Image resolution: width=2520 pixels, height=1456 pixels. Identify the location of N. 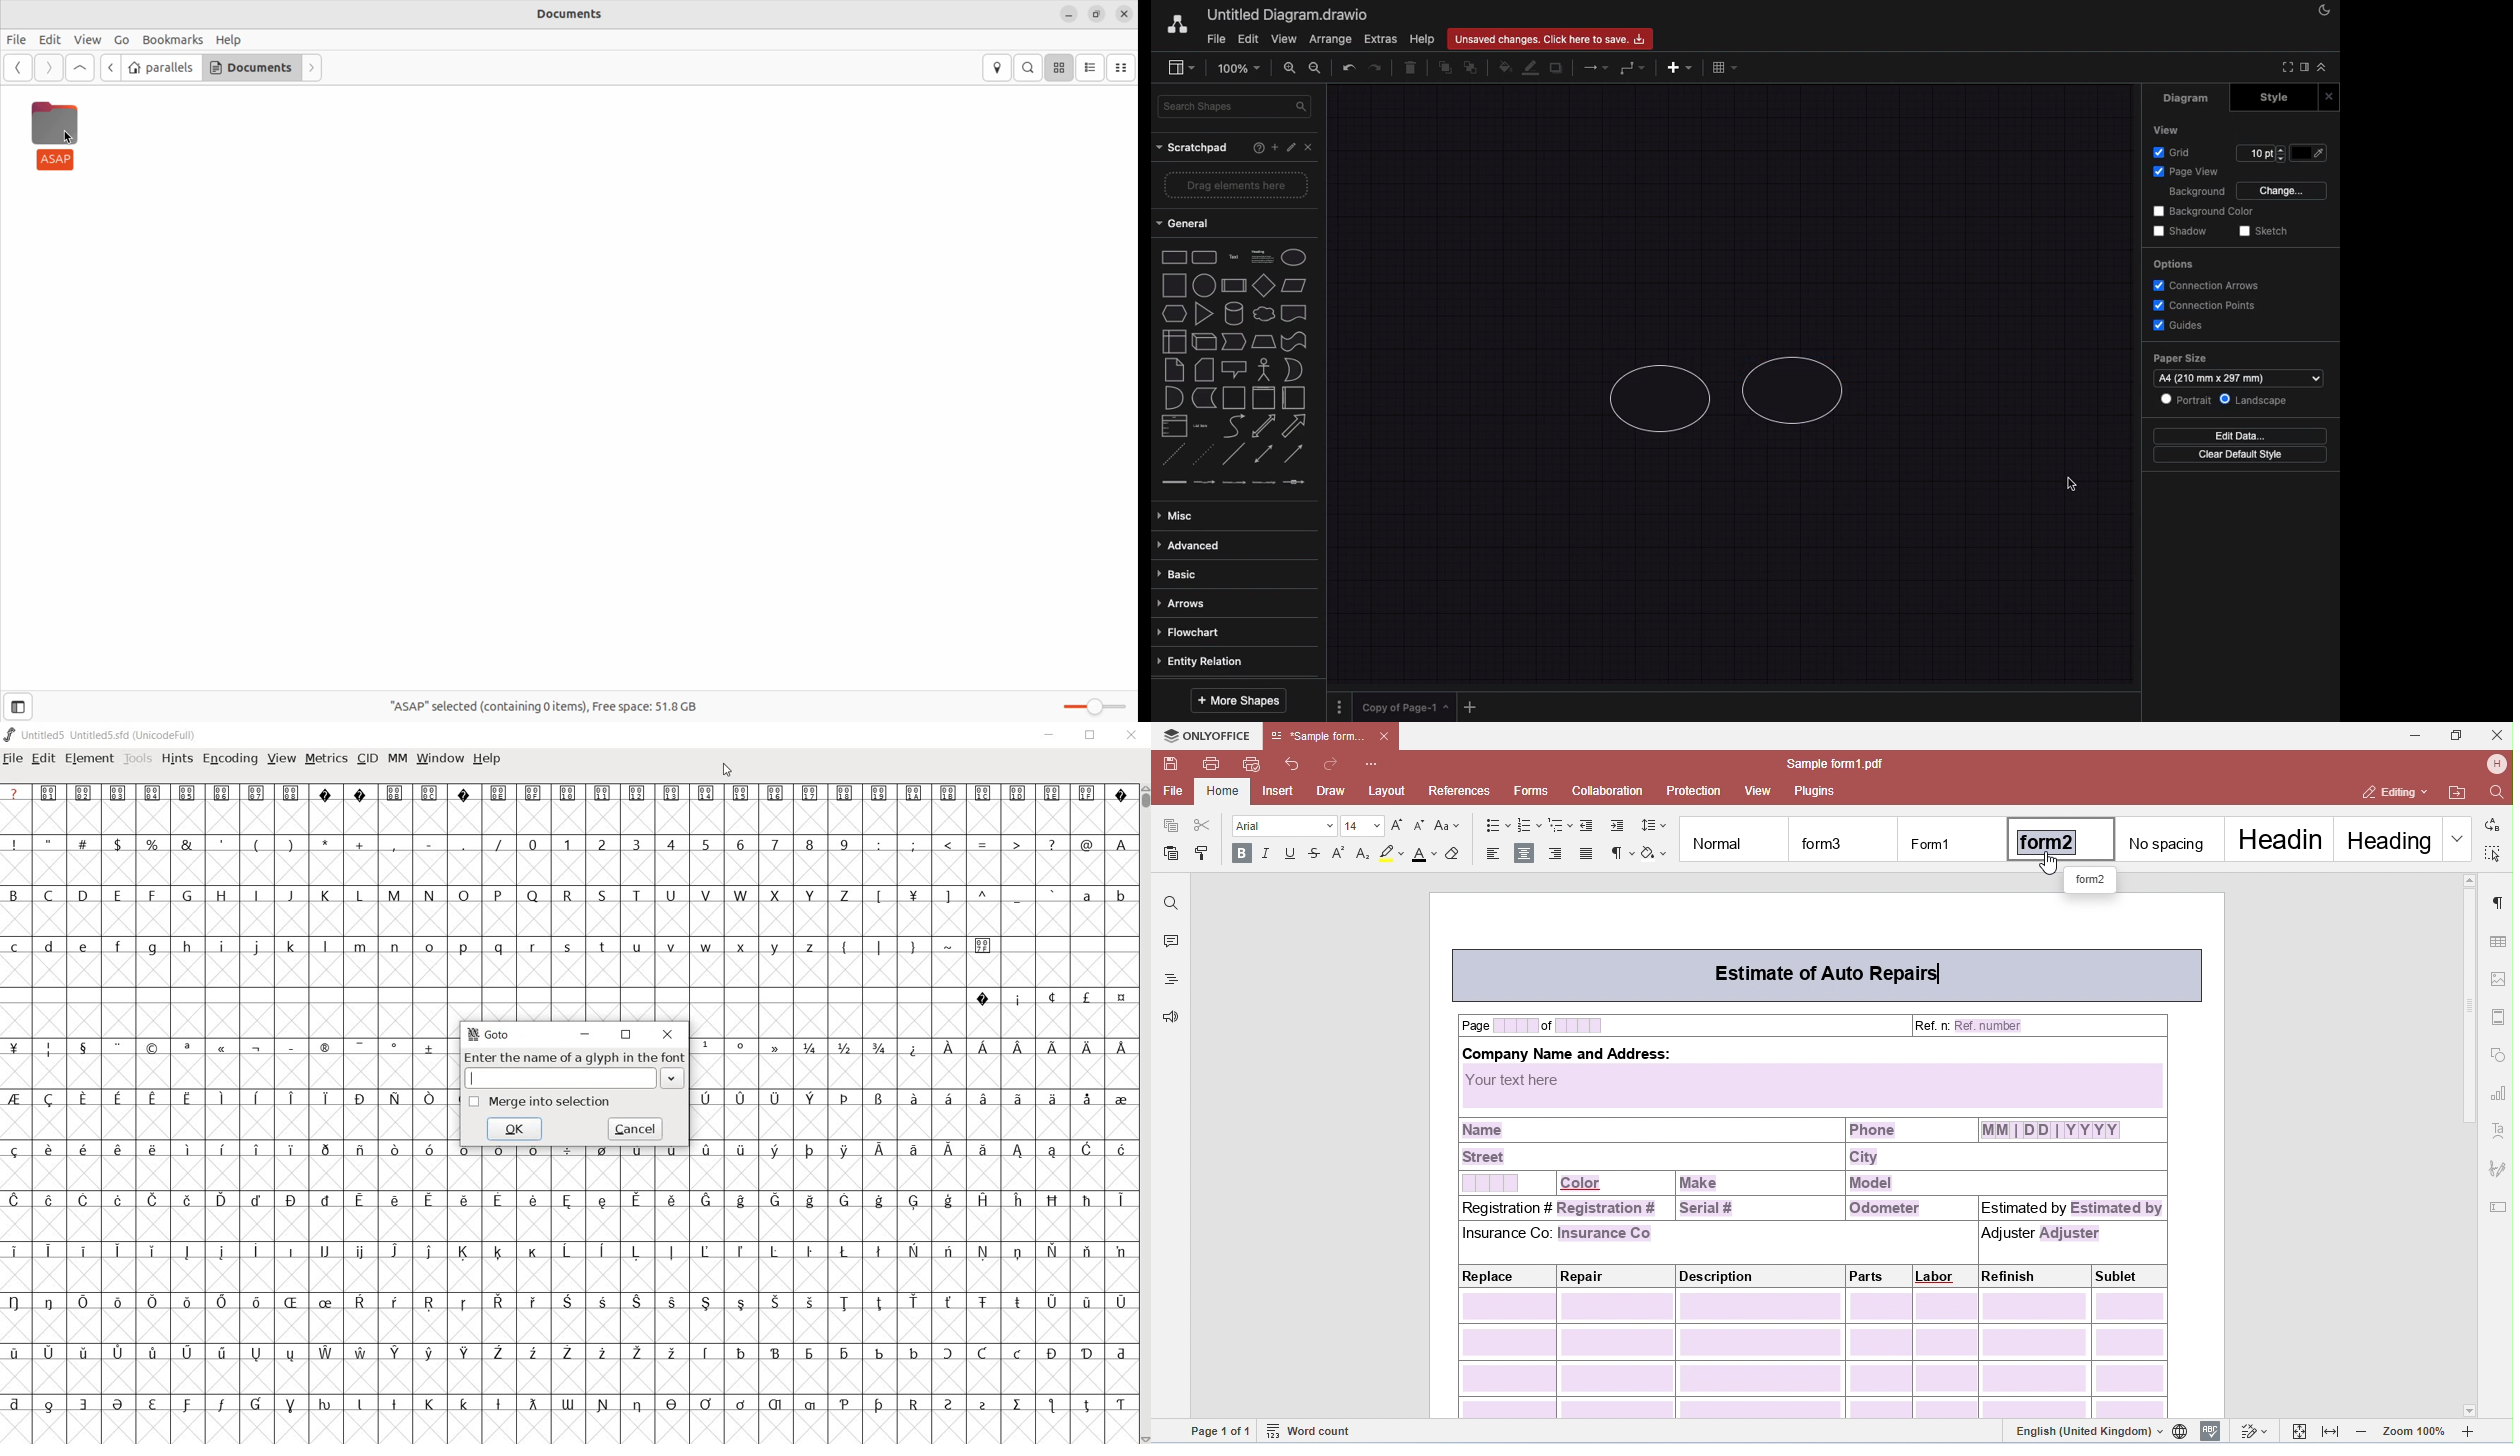
(427, 894).